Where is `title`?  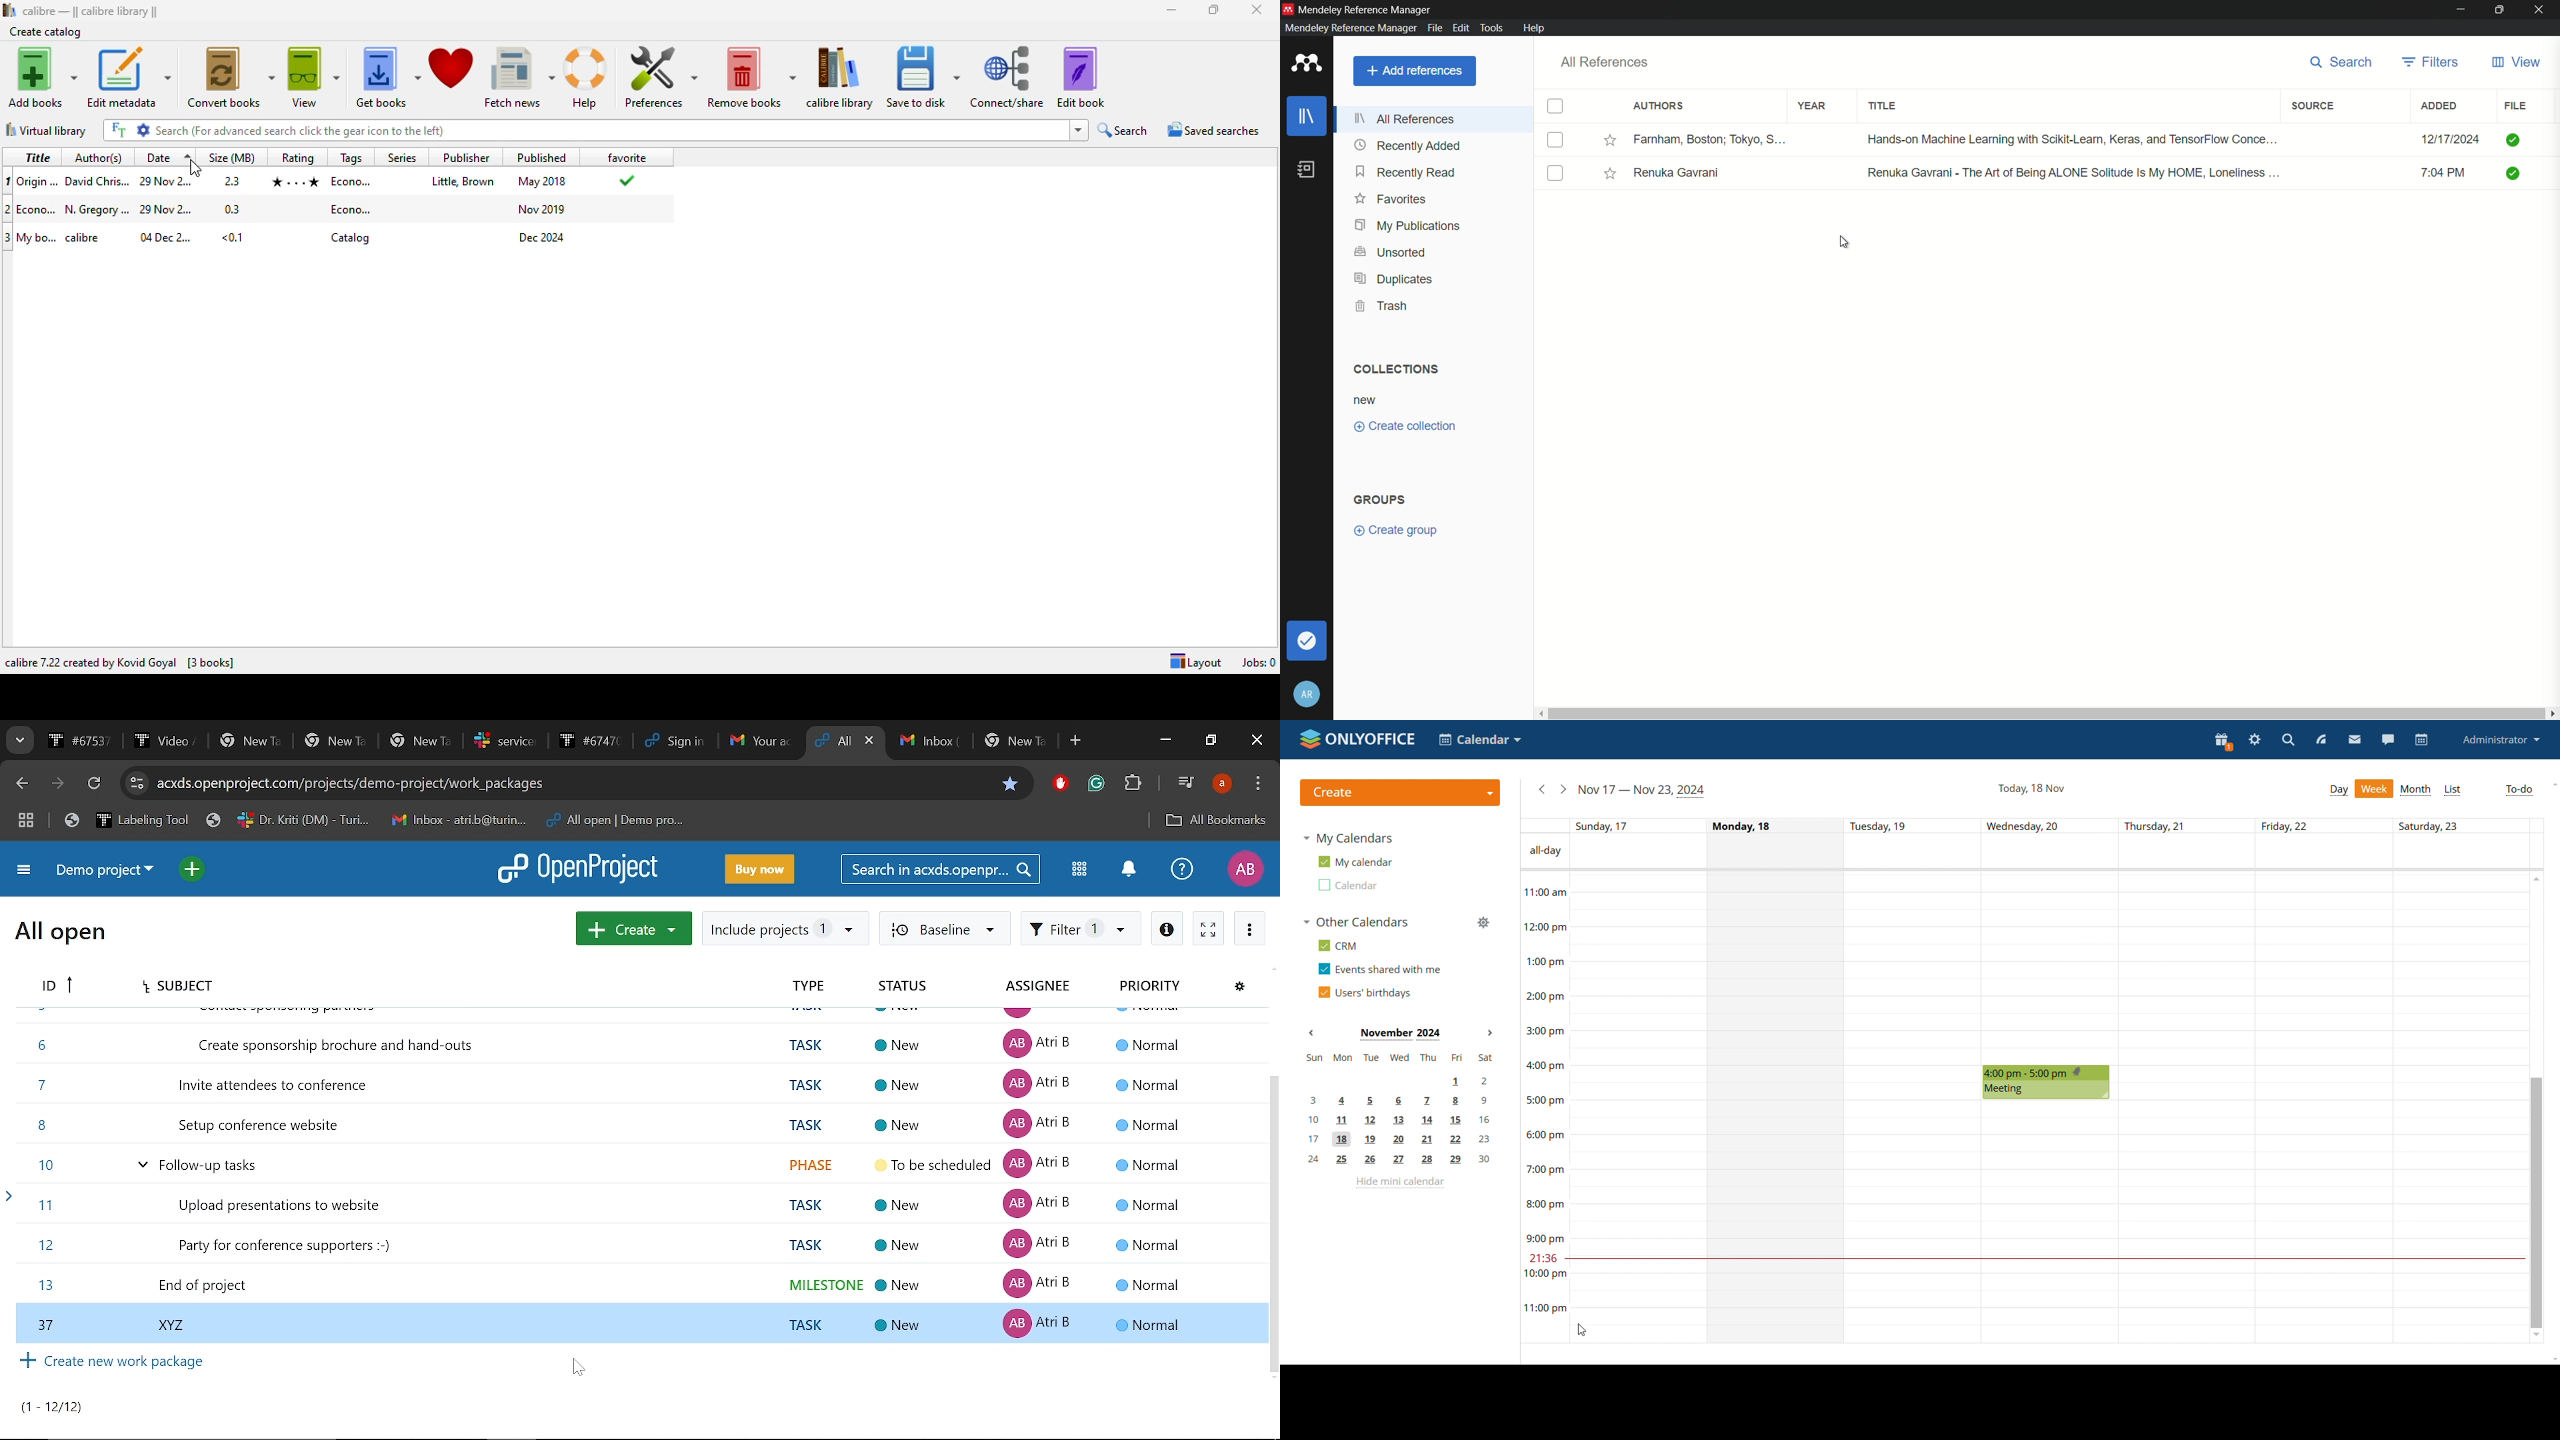
title is located at coordinates (1883, 105).